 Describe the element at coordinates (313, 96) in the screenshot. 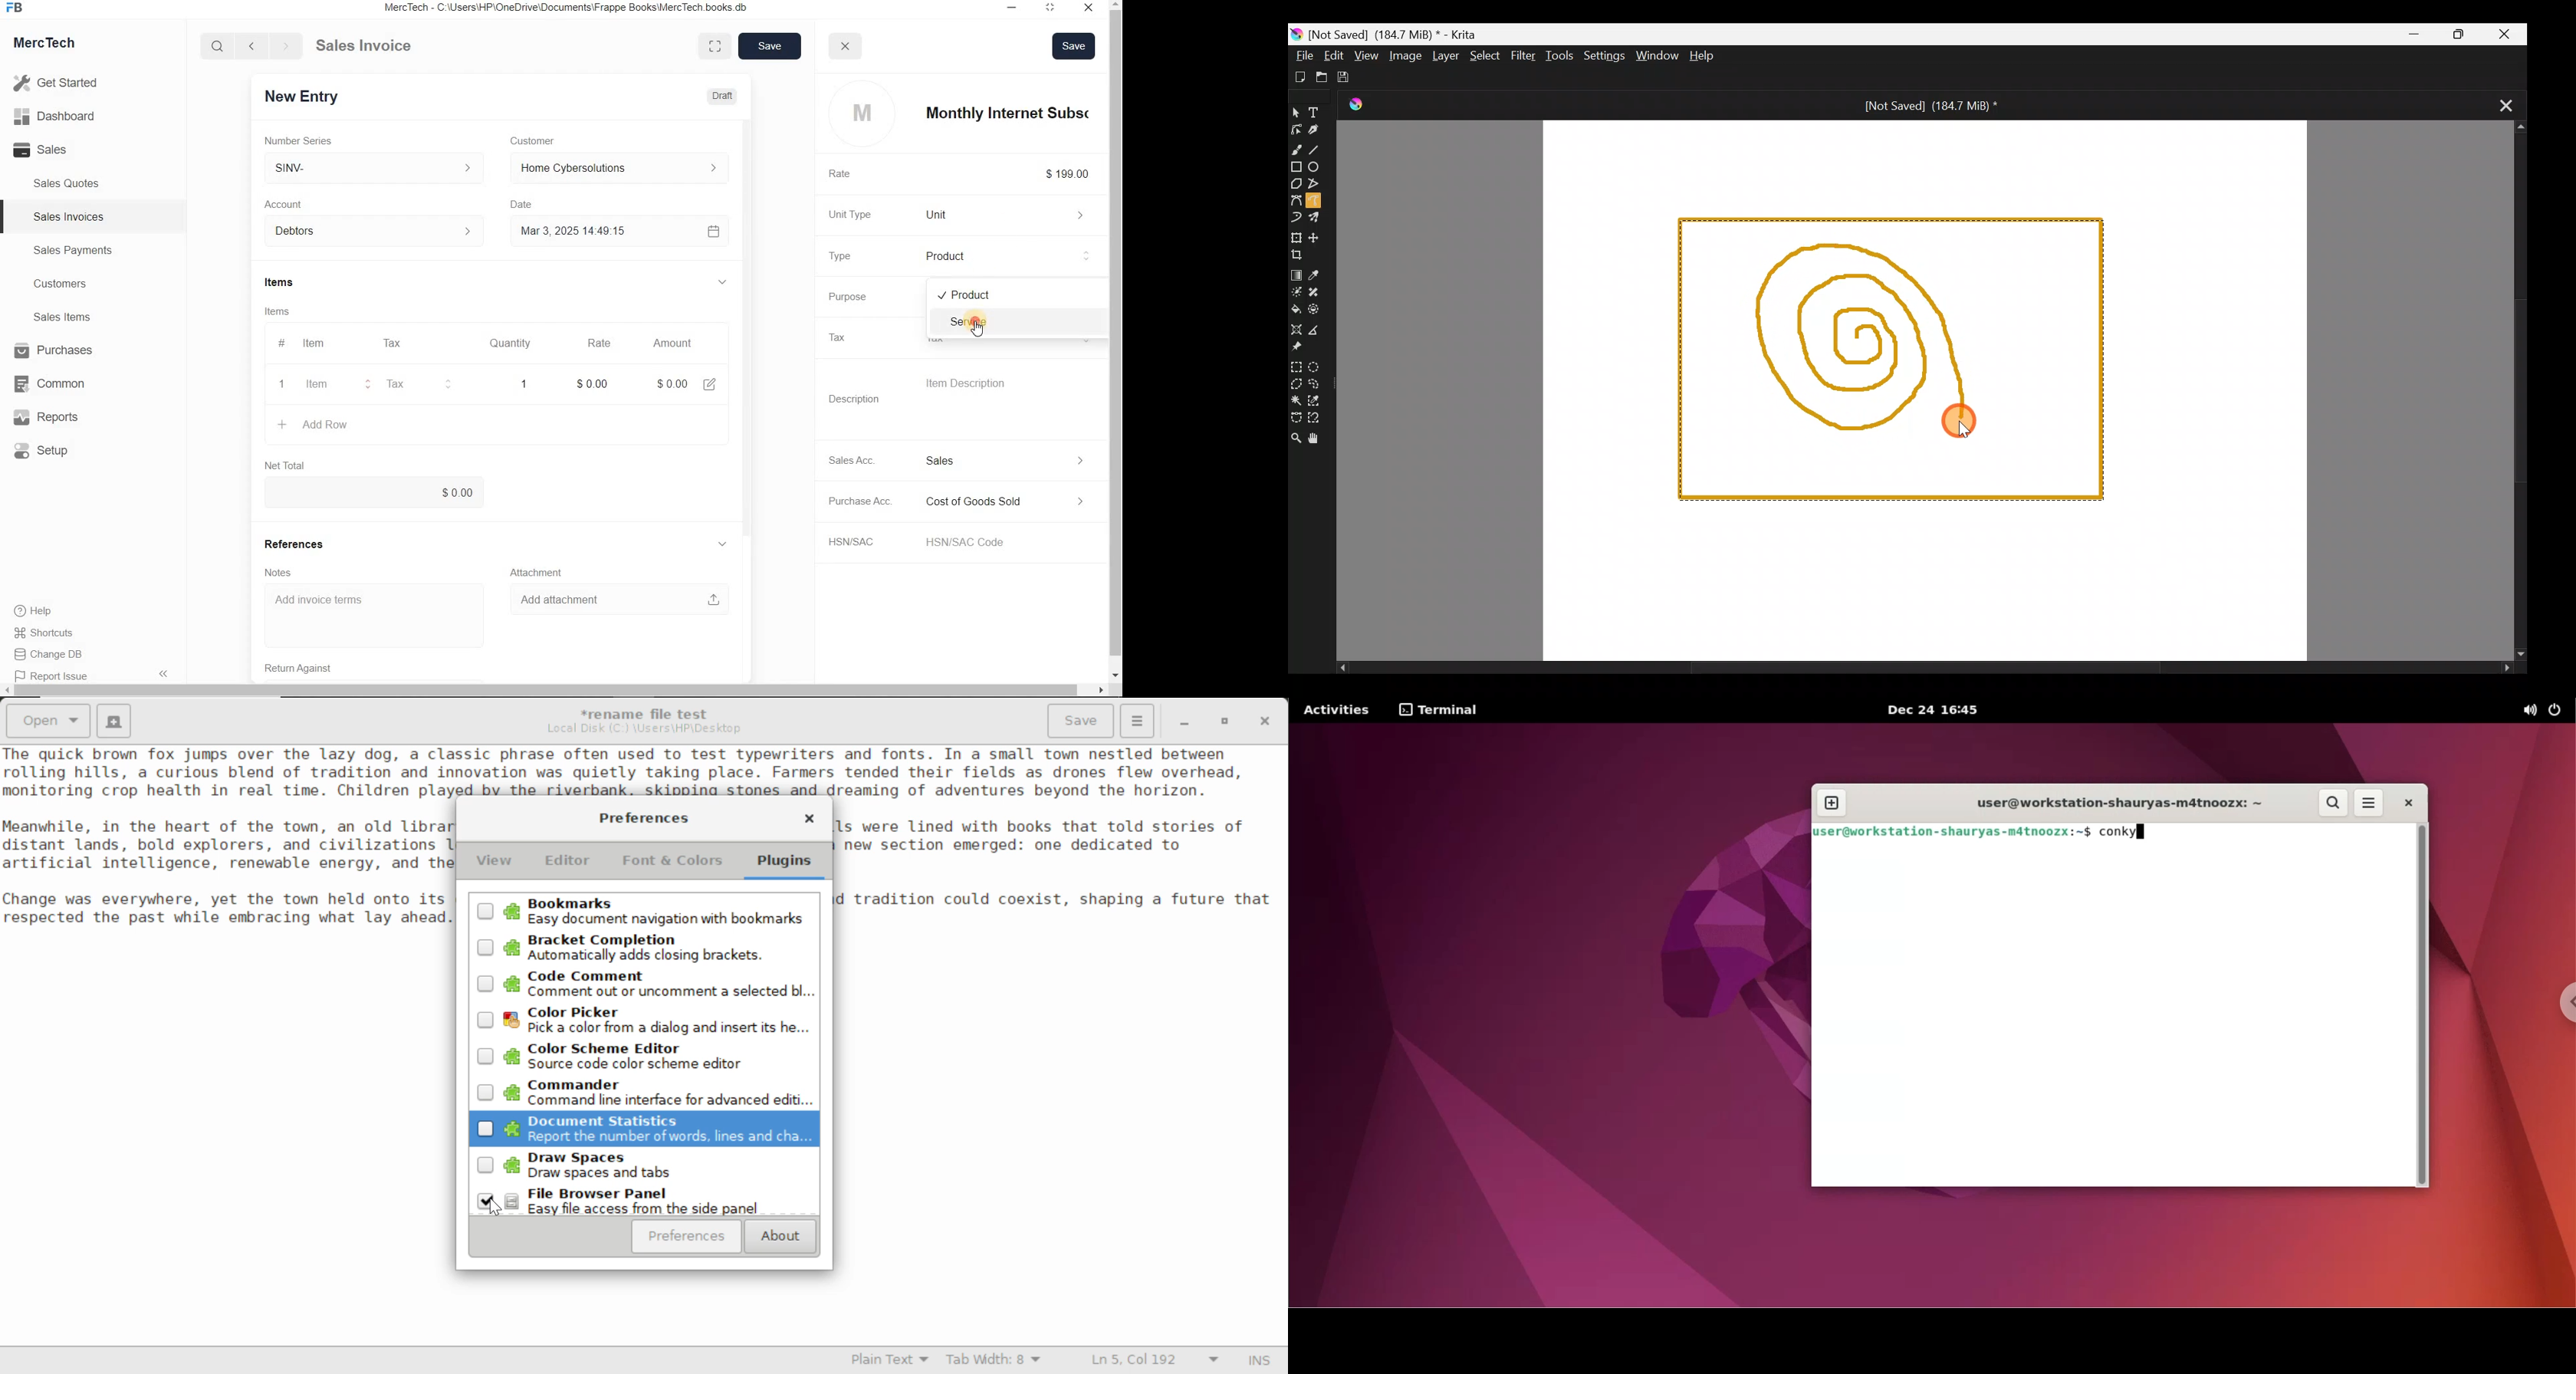

I see `New Entry` at that location.